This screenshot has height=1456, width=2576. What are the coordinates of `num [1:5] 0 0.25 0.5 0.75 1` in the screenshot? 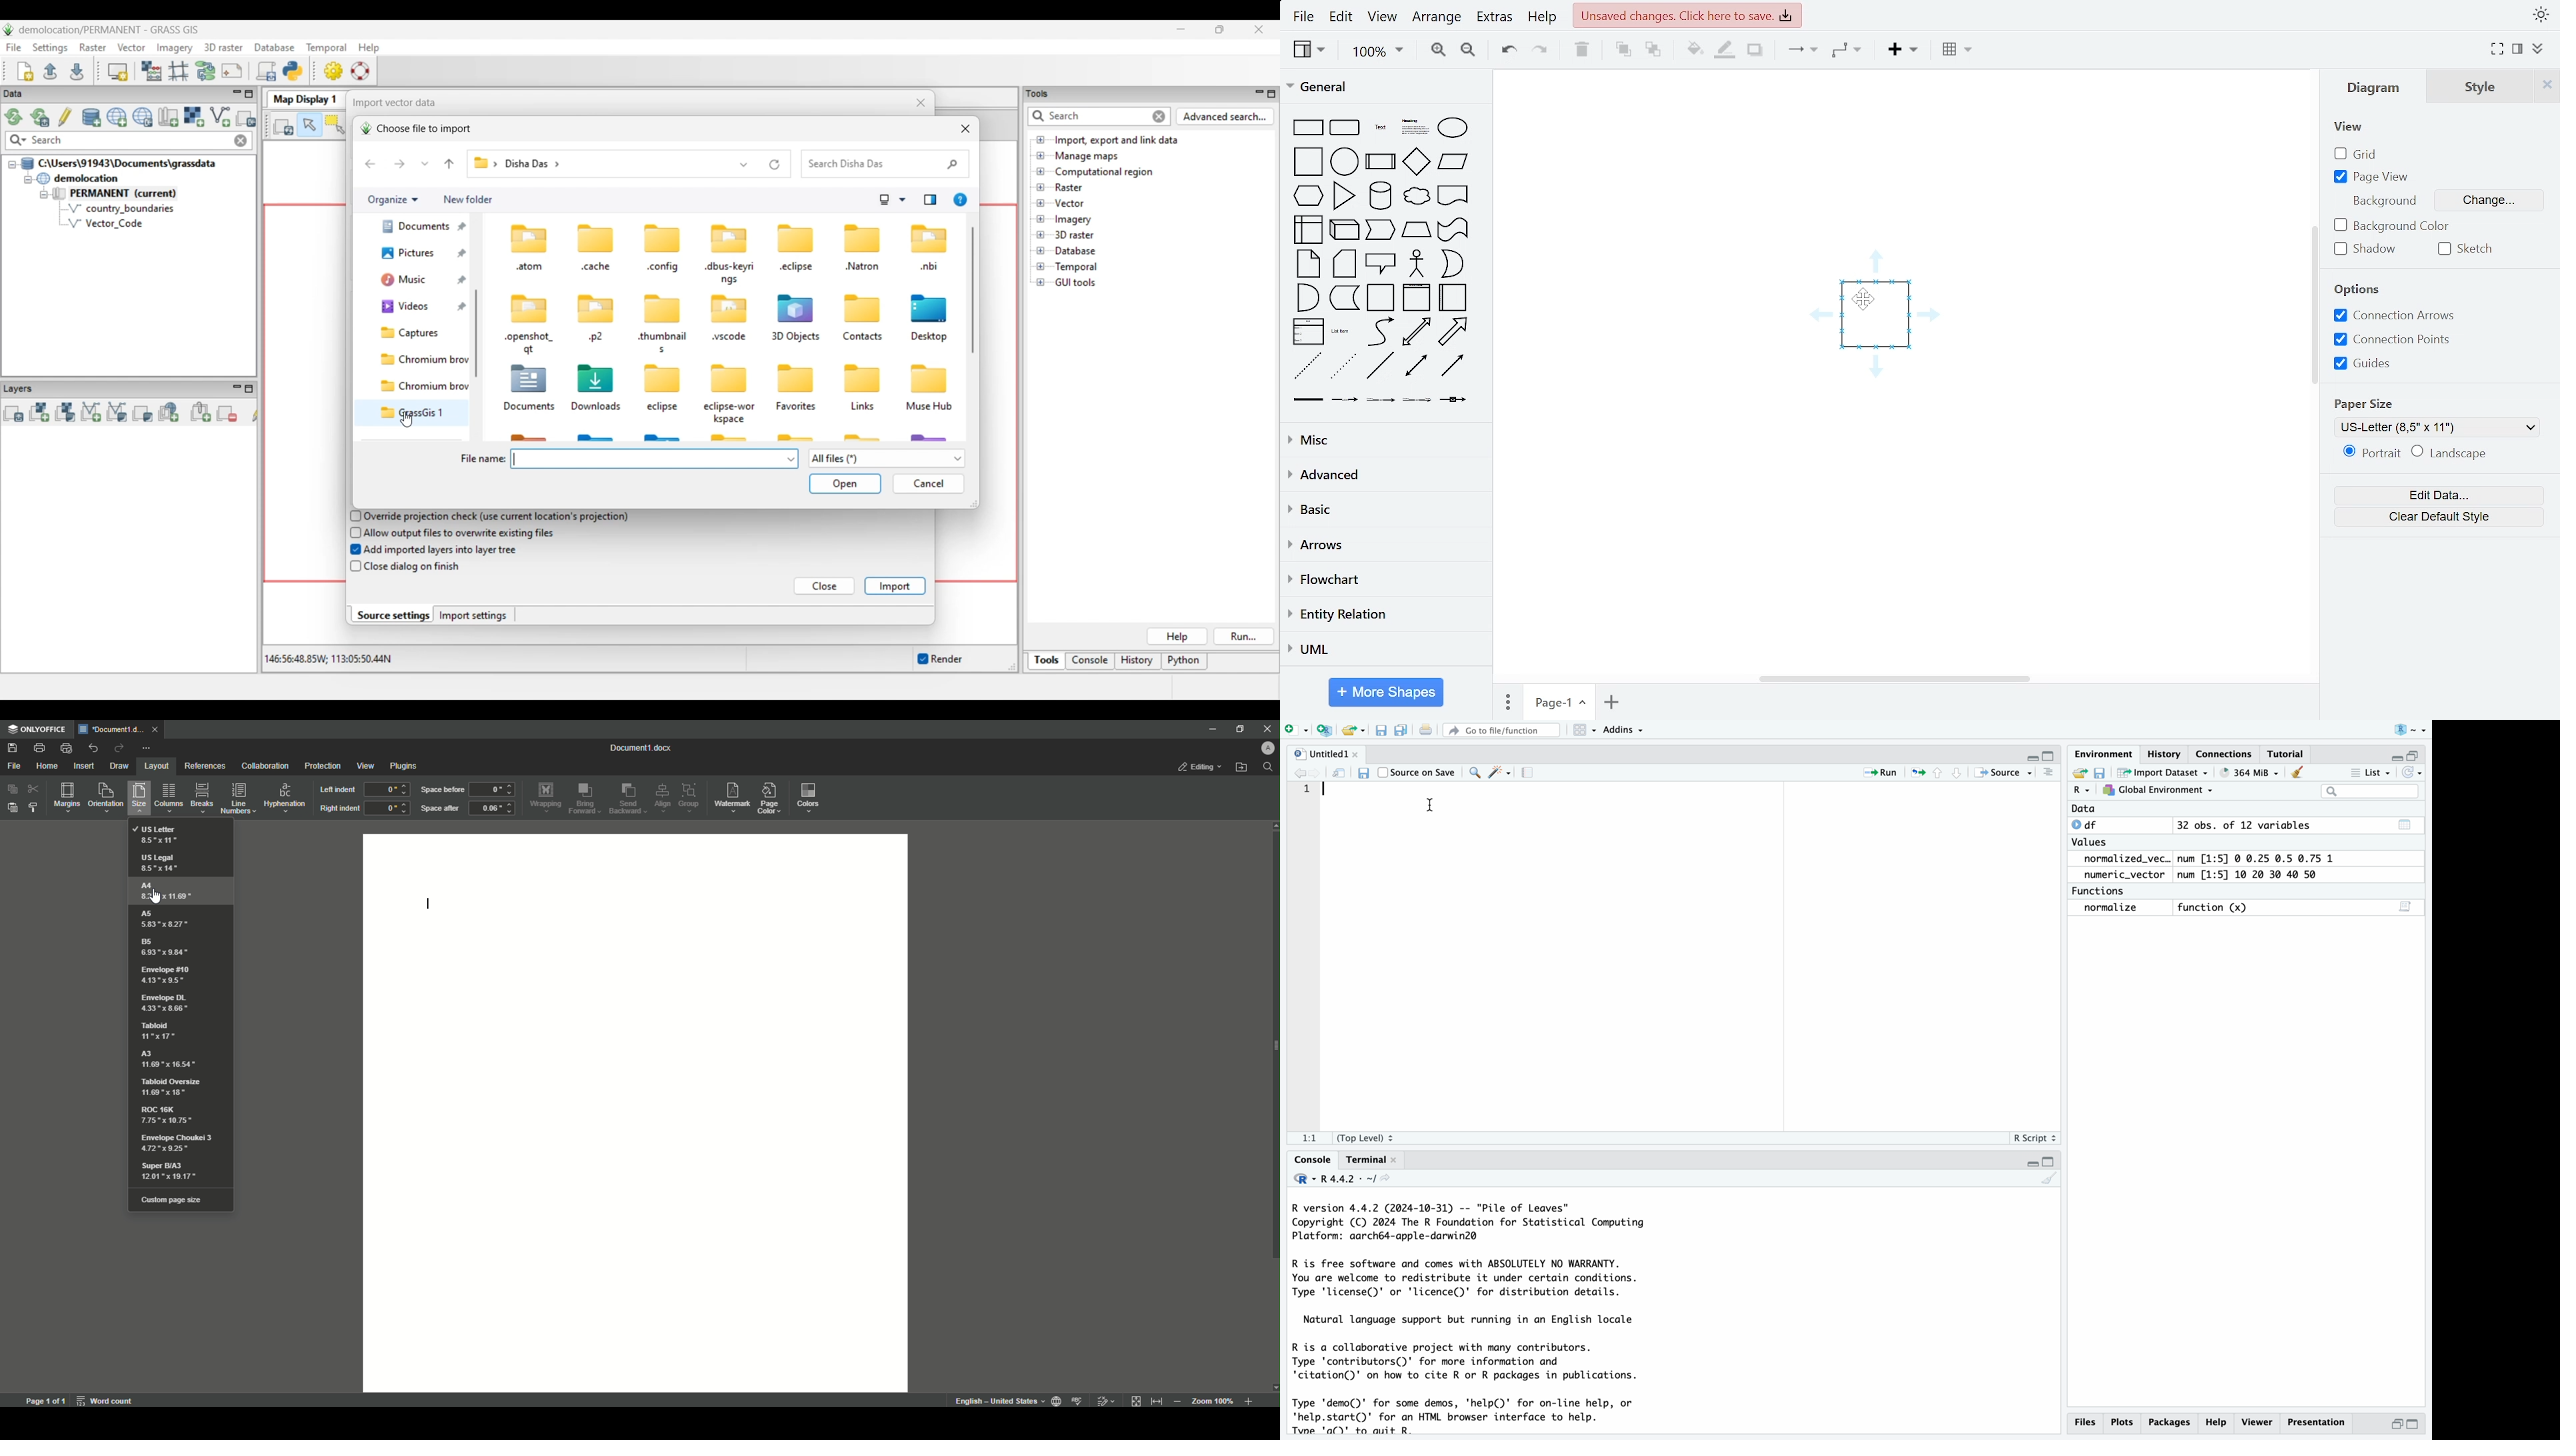 It's located at (2258, 859).